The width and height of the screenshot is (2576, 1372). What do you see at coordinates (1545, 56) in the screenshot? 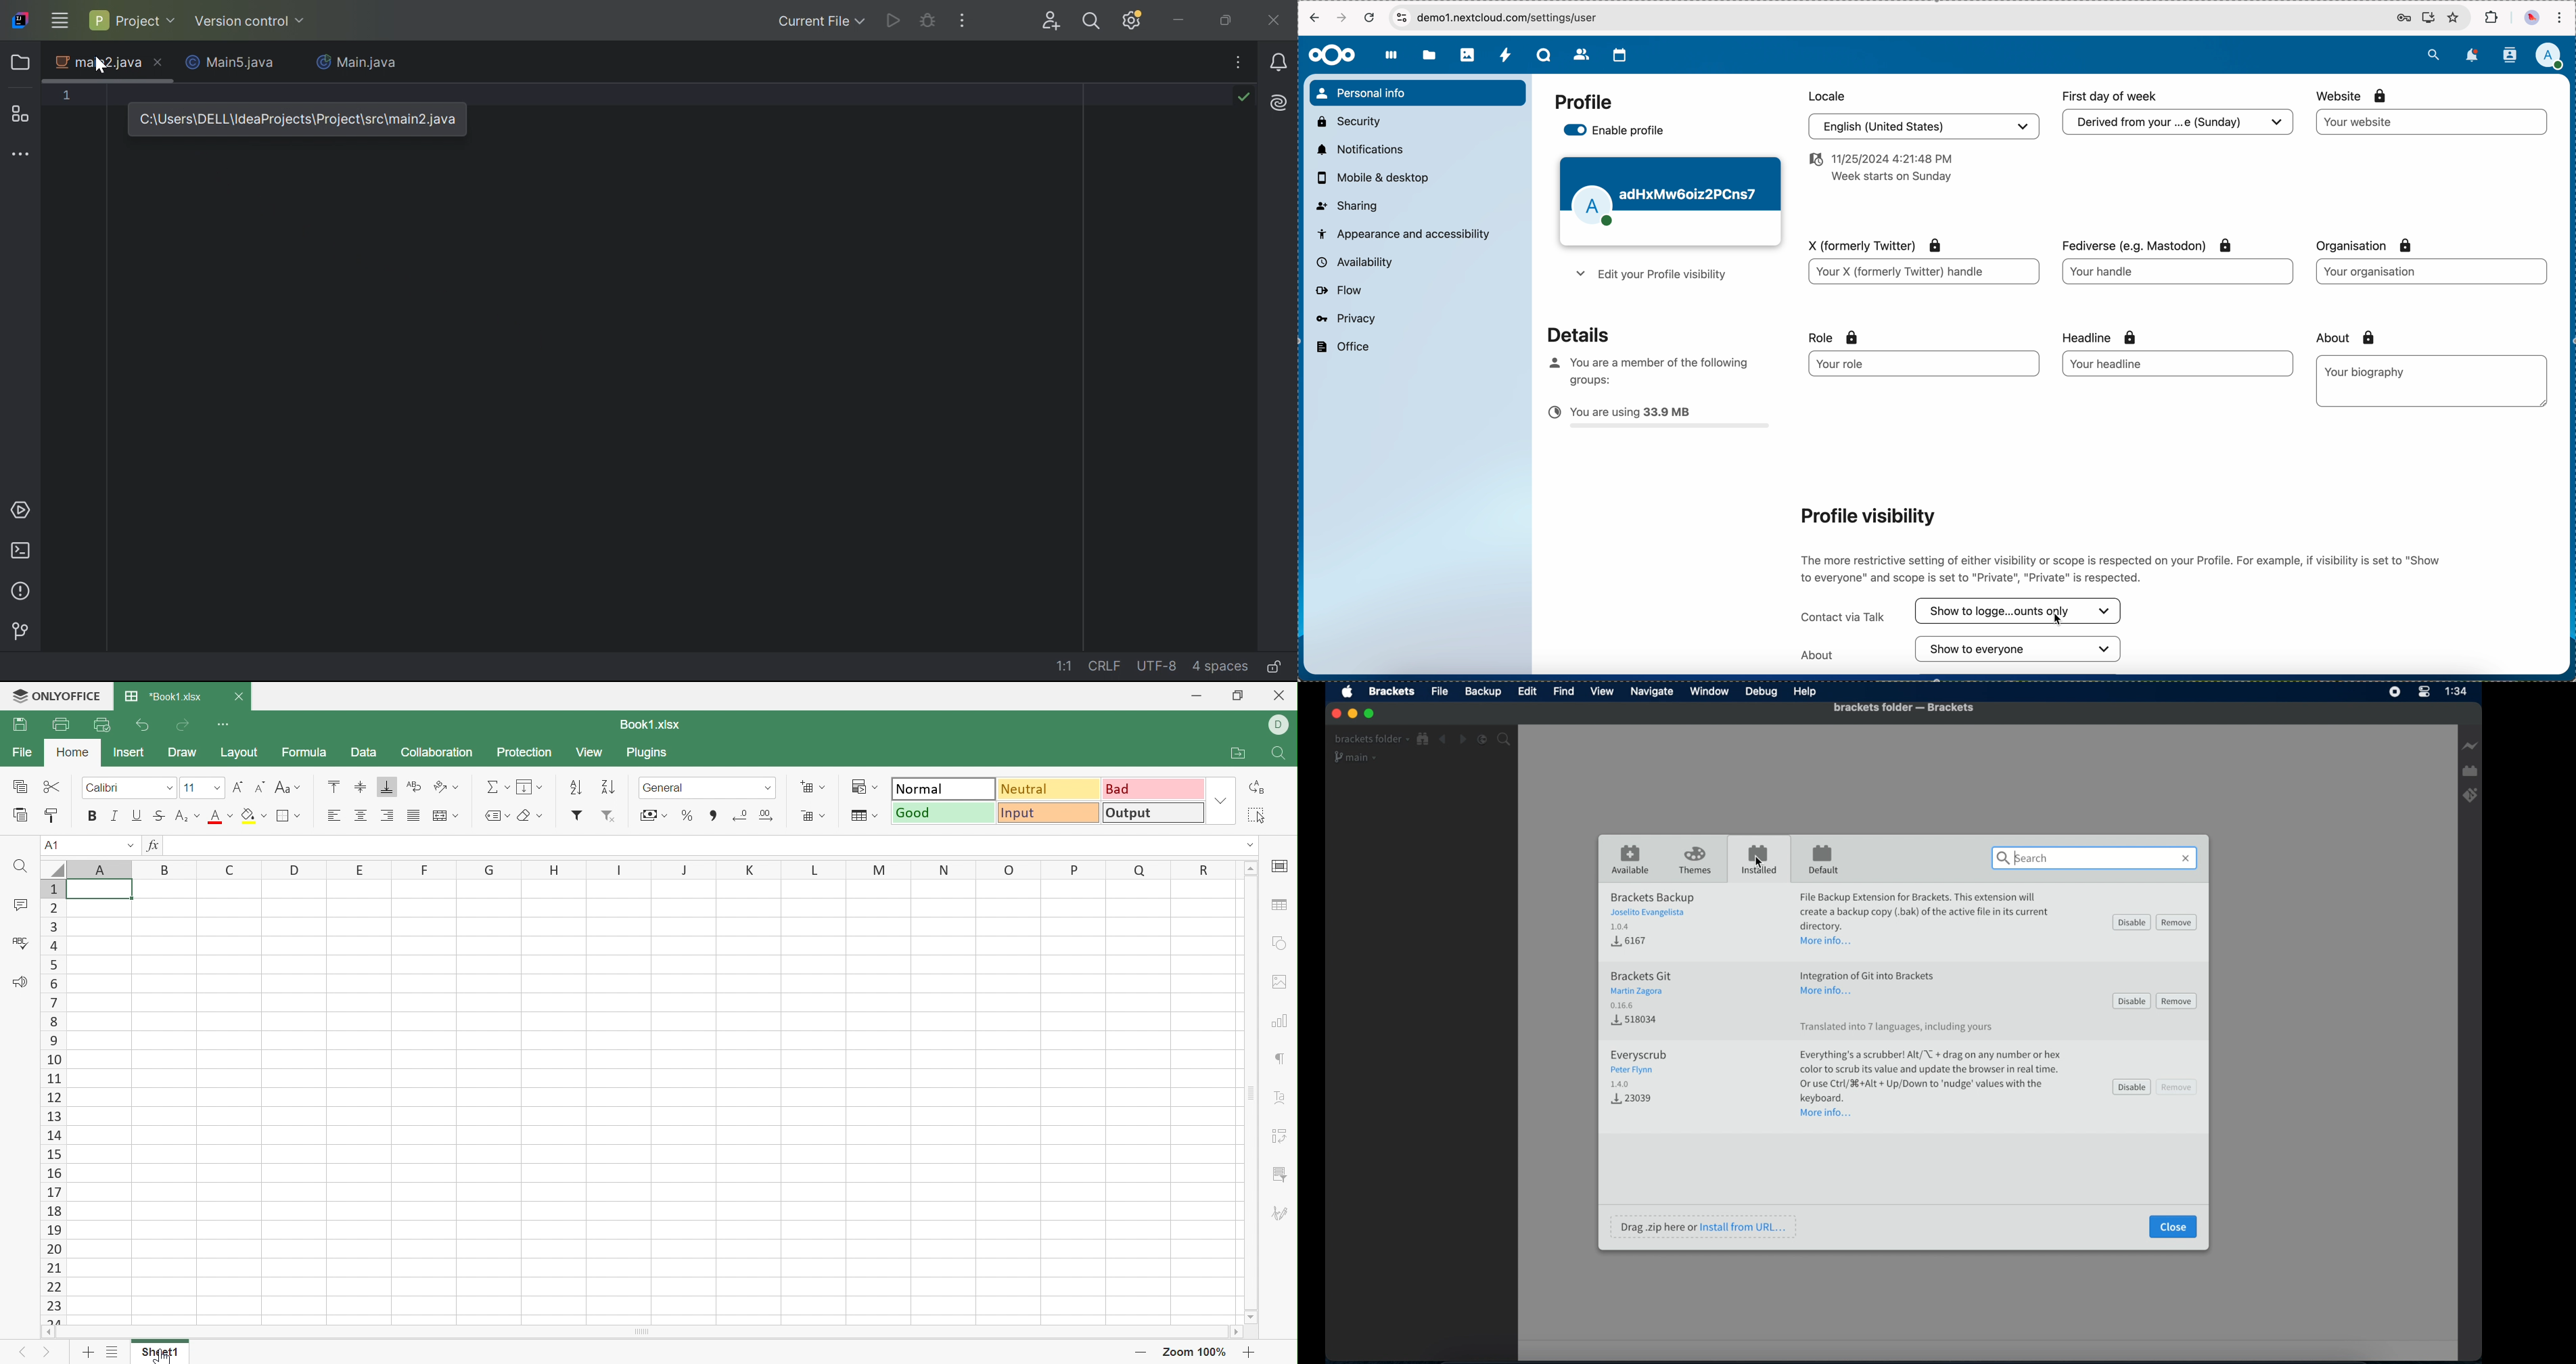
I see `Talk` at bounding box center [1545, 56].